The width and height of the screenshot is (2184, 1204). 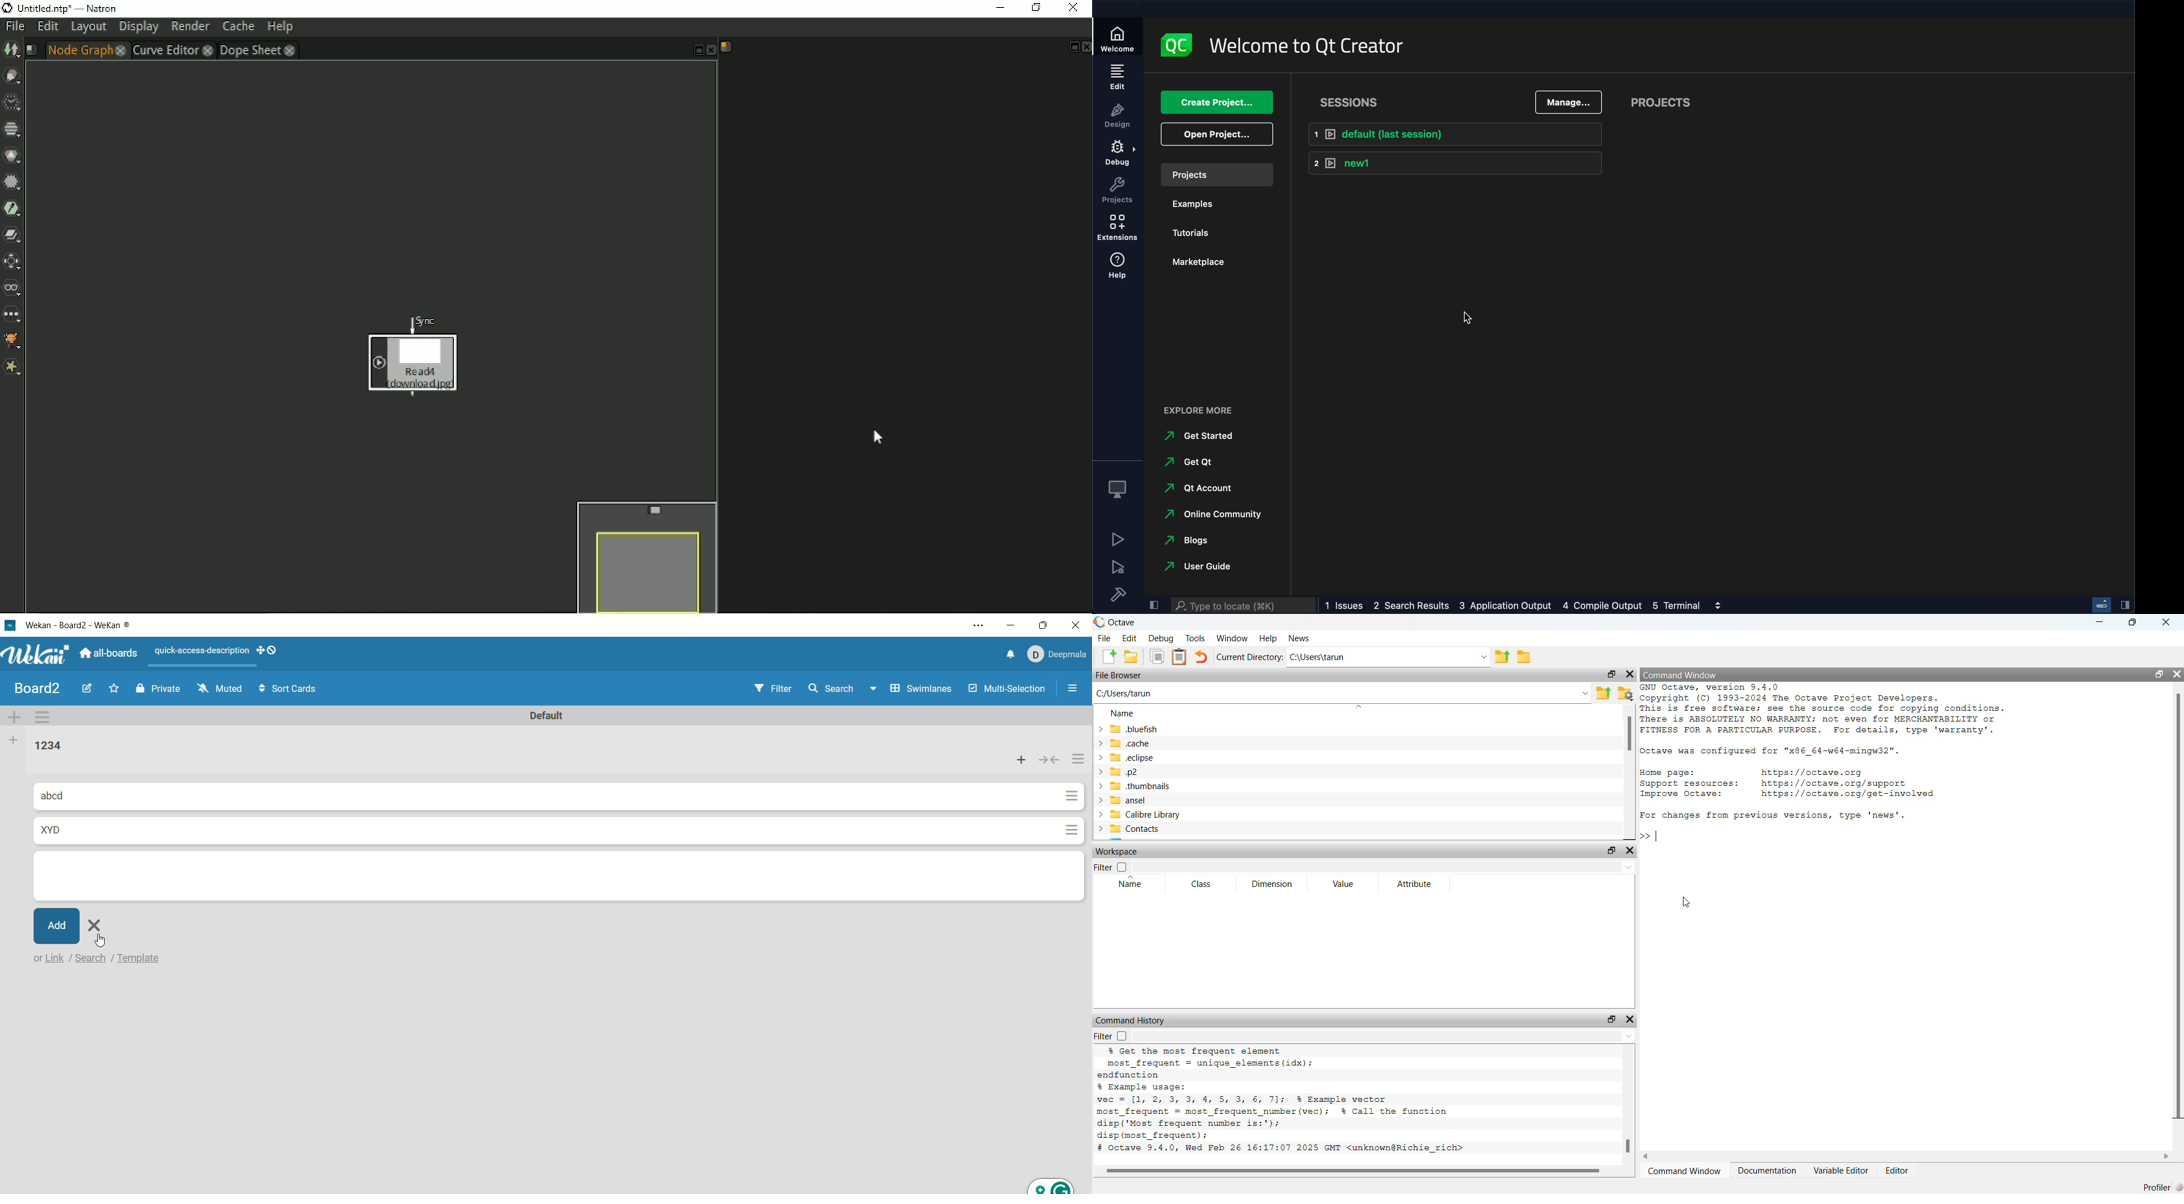 What do you see at coordinates (1130, 883) in the screenshot?
I see `Name` at bounding box center [1130, 883].